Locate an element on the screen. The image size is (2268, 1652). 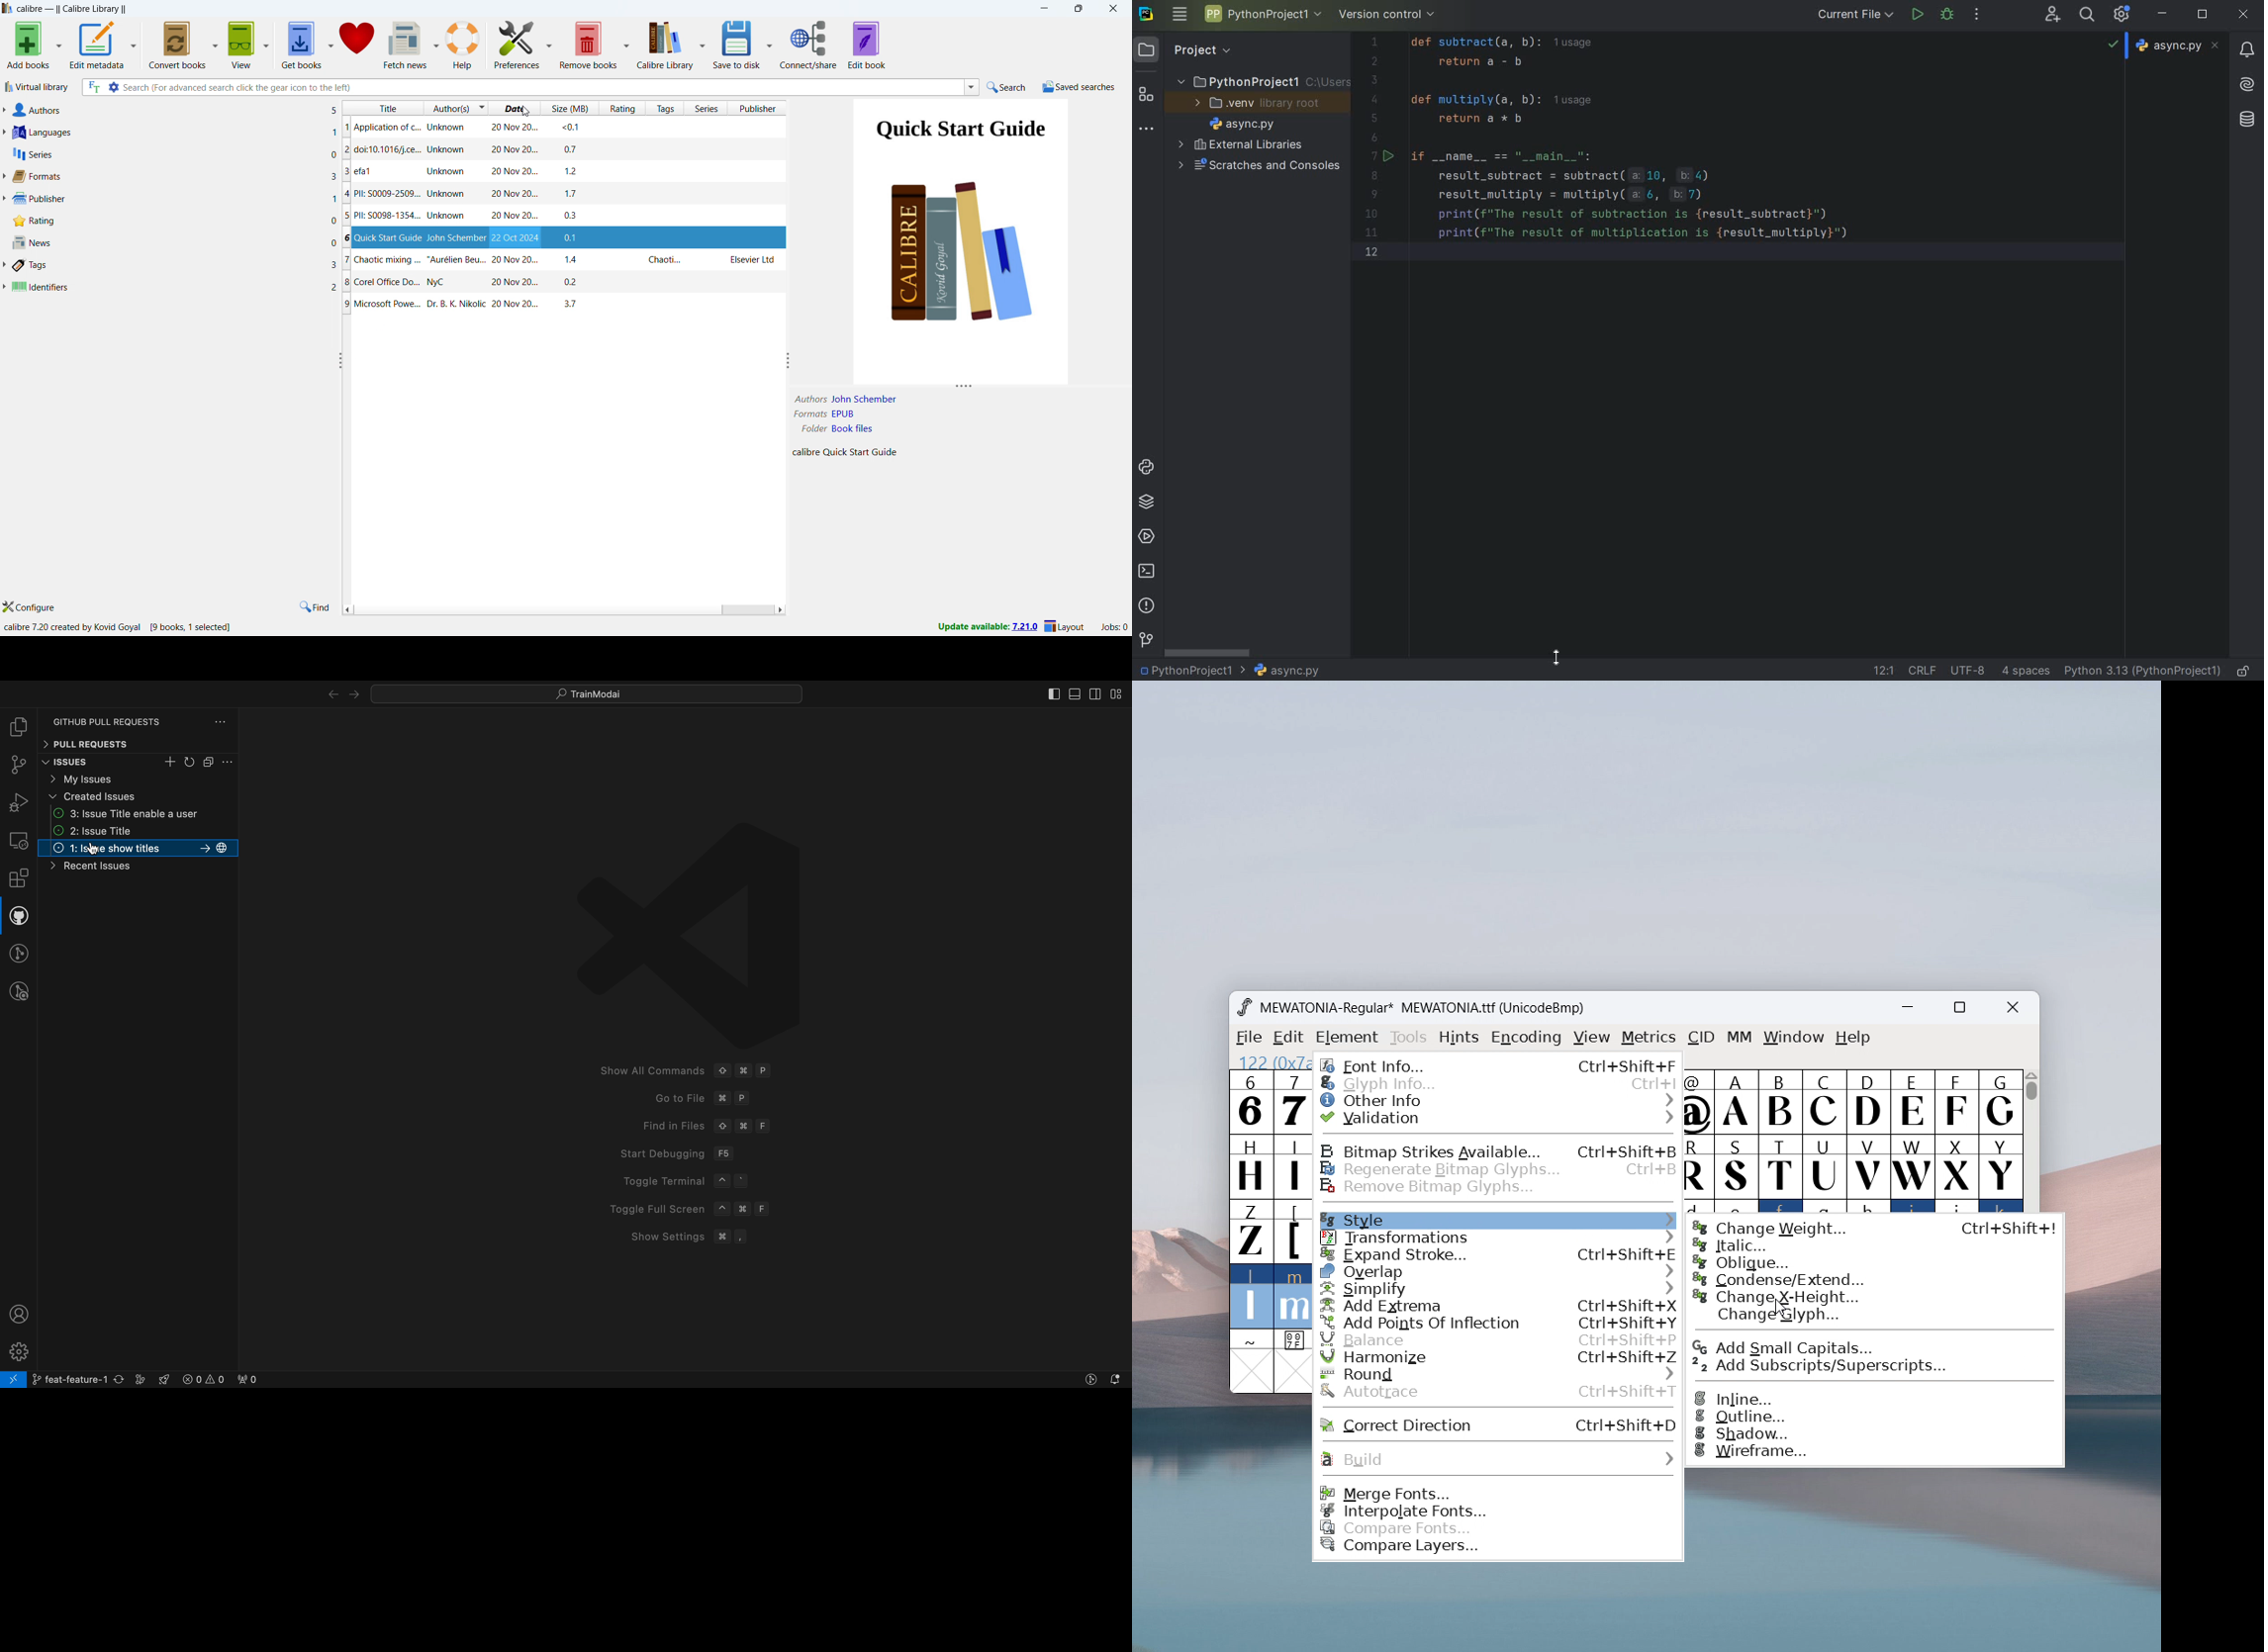
bitmap strikes available is located at coordinates (1498, 1150).